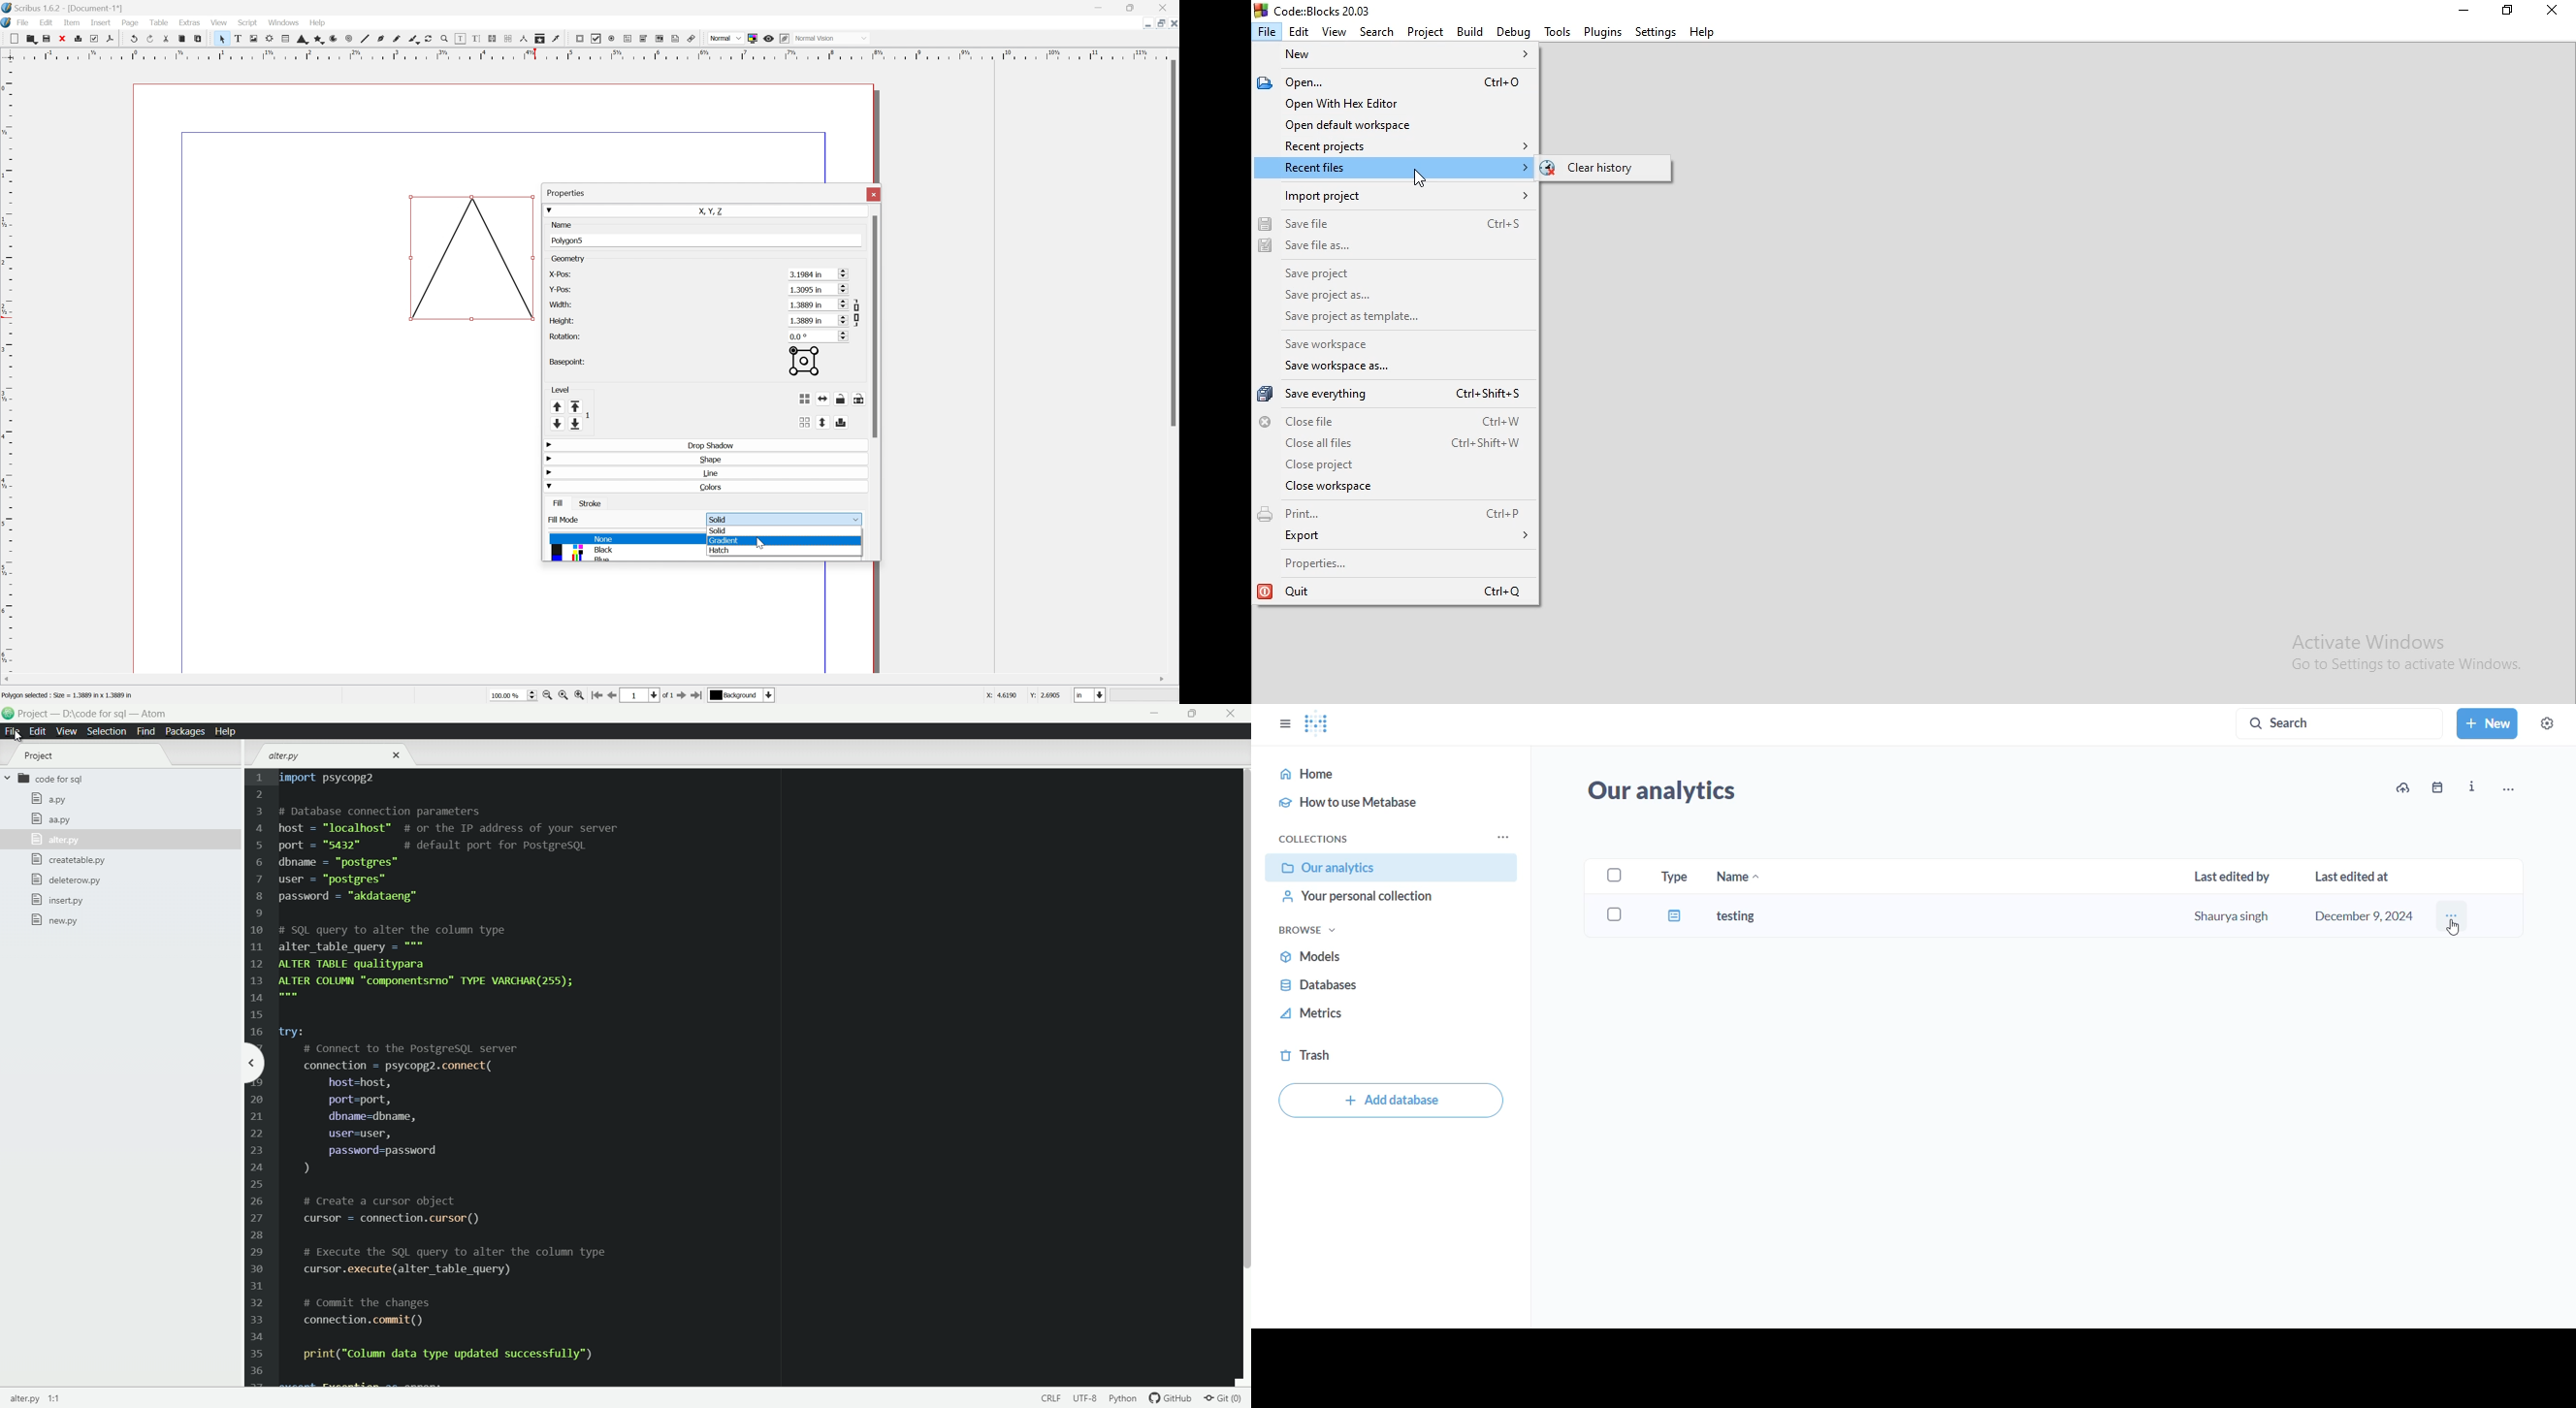 This screenshot has width=2576, height=1428. What do you see at coordinates (63, 38) in the screenshot?
I see `Close` at bounding box center [63, 38].